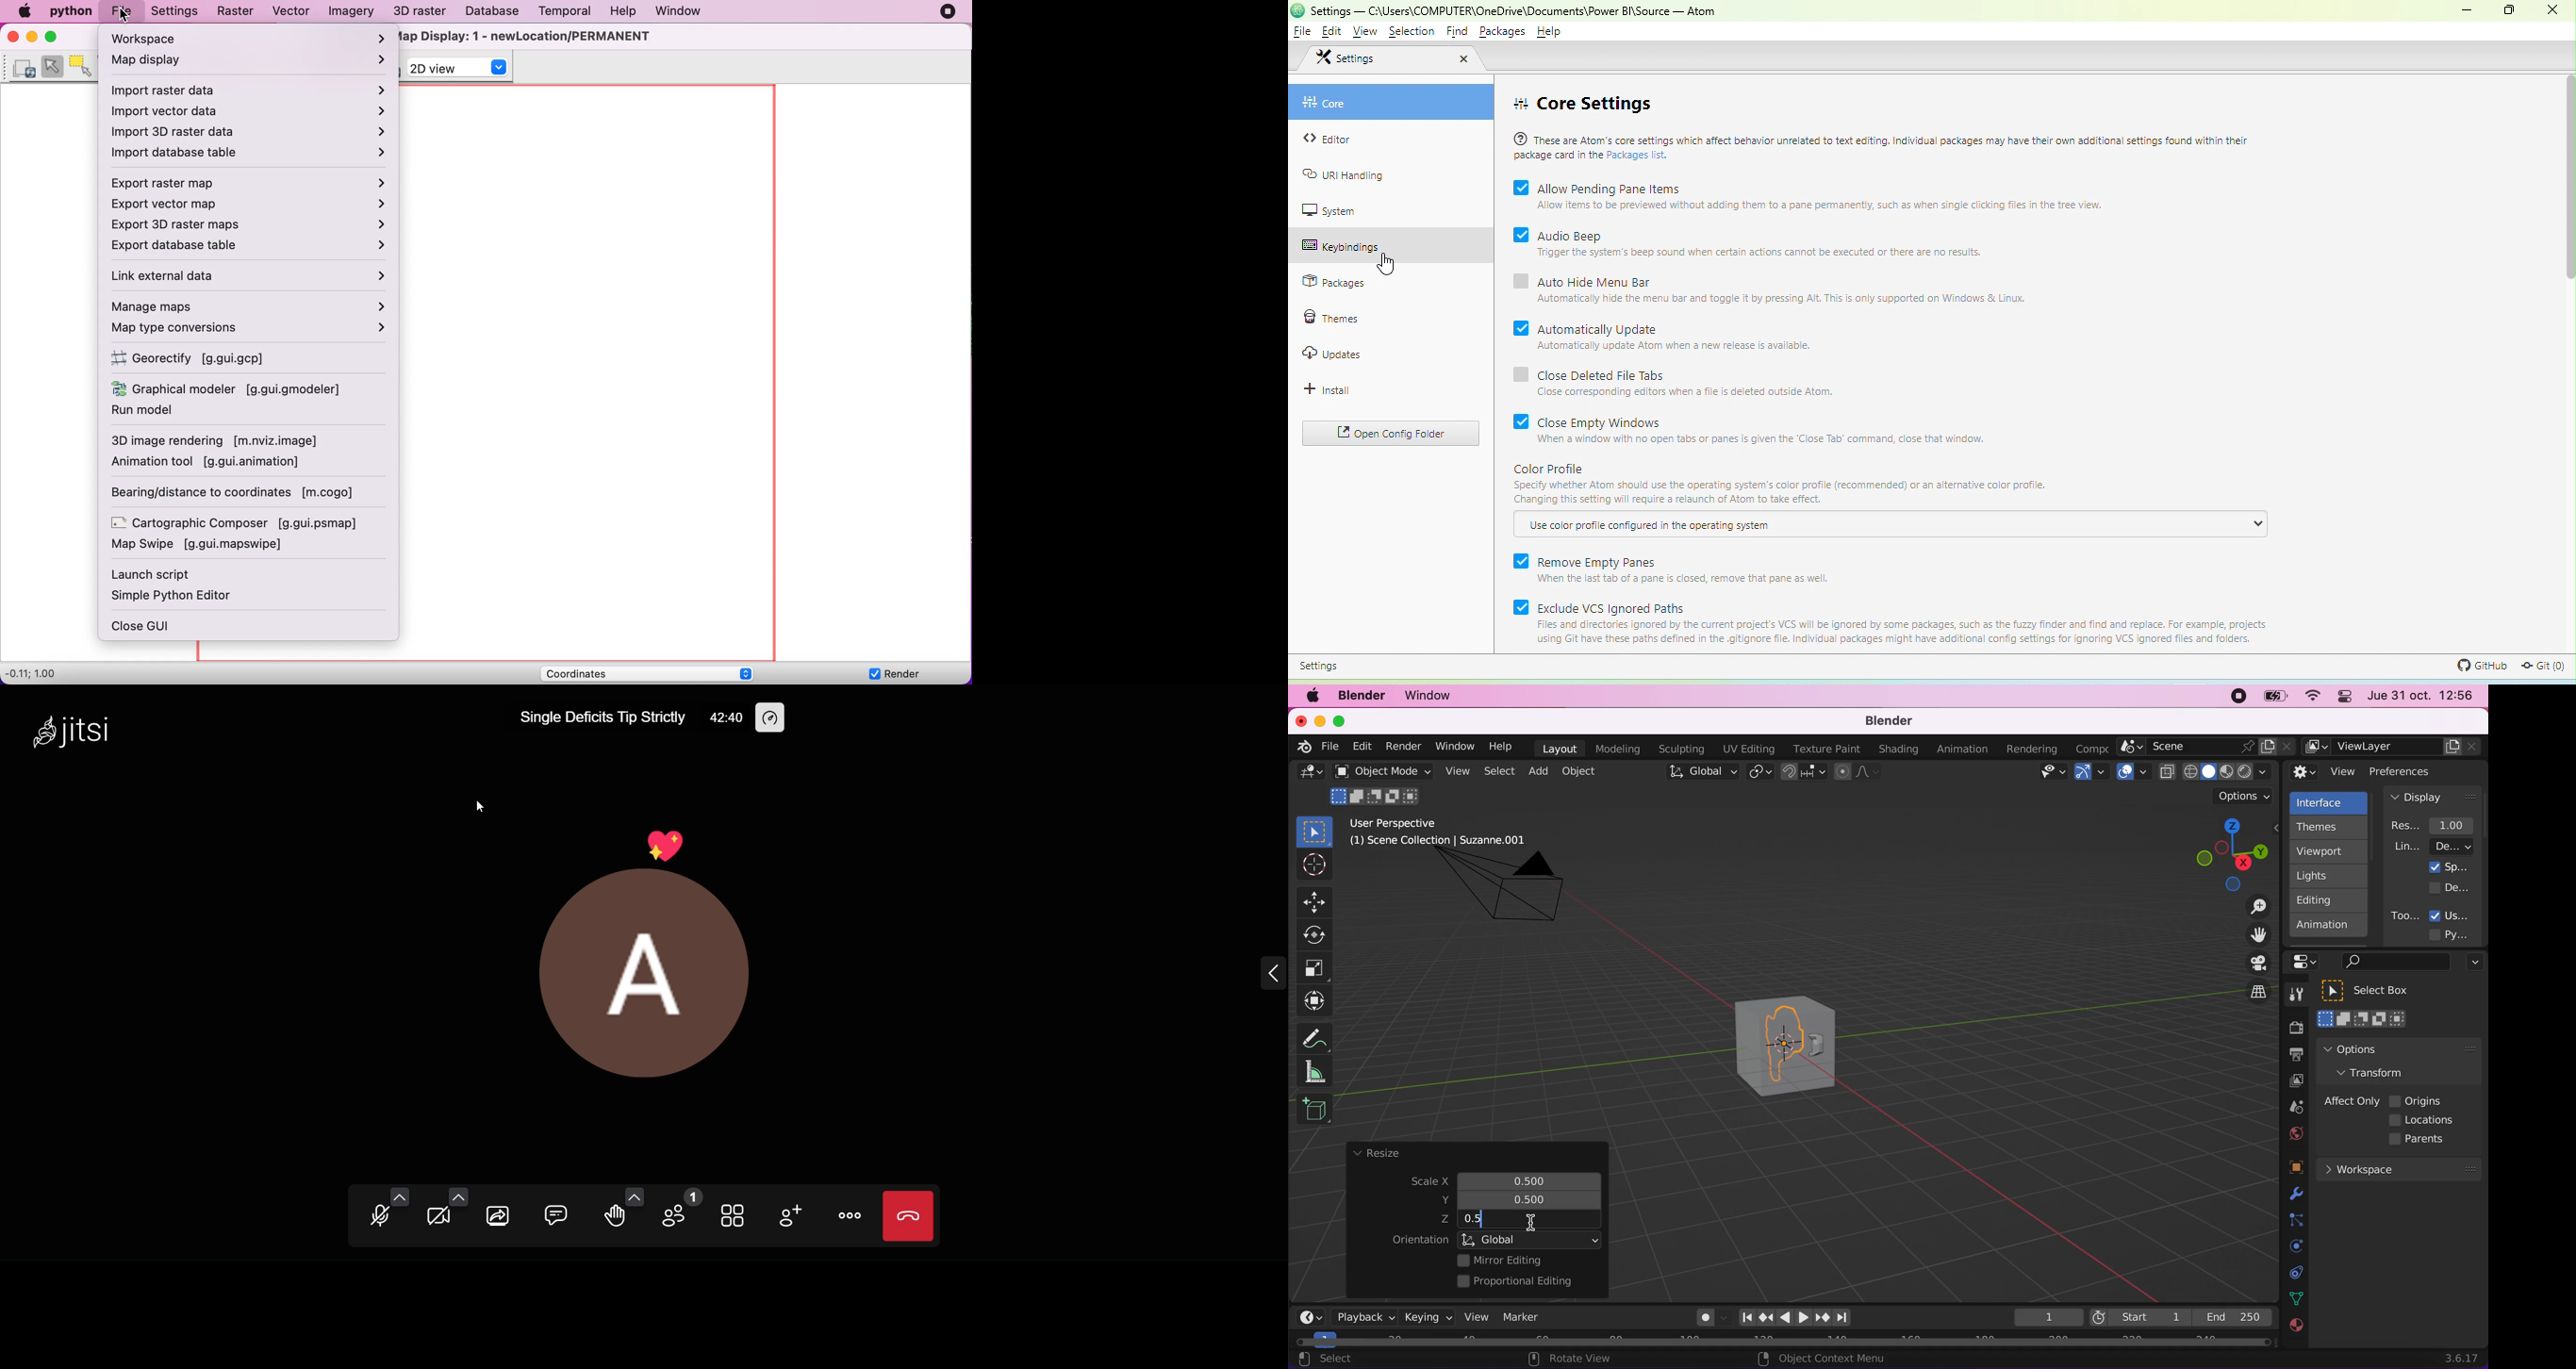  Describe the element at coordinates (1313, 865) in the screenshot. I see `` at that location.